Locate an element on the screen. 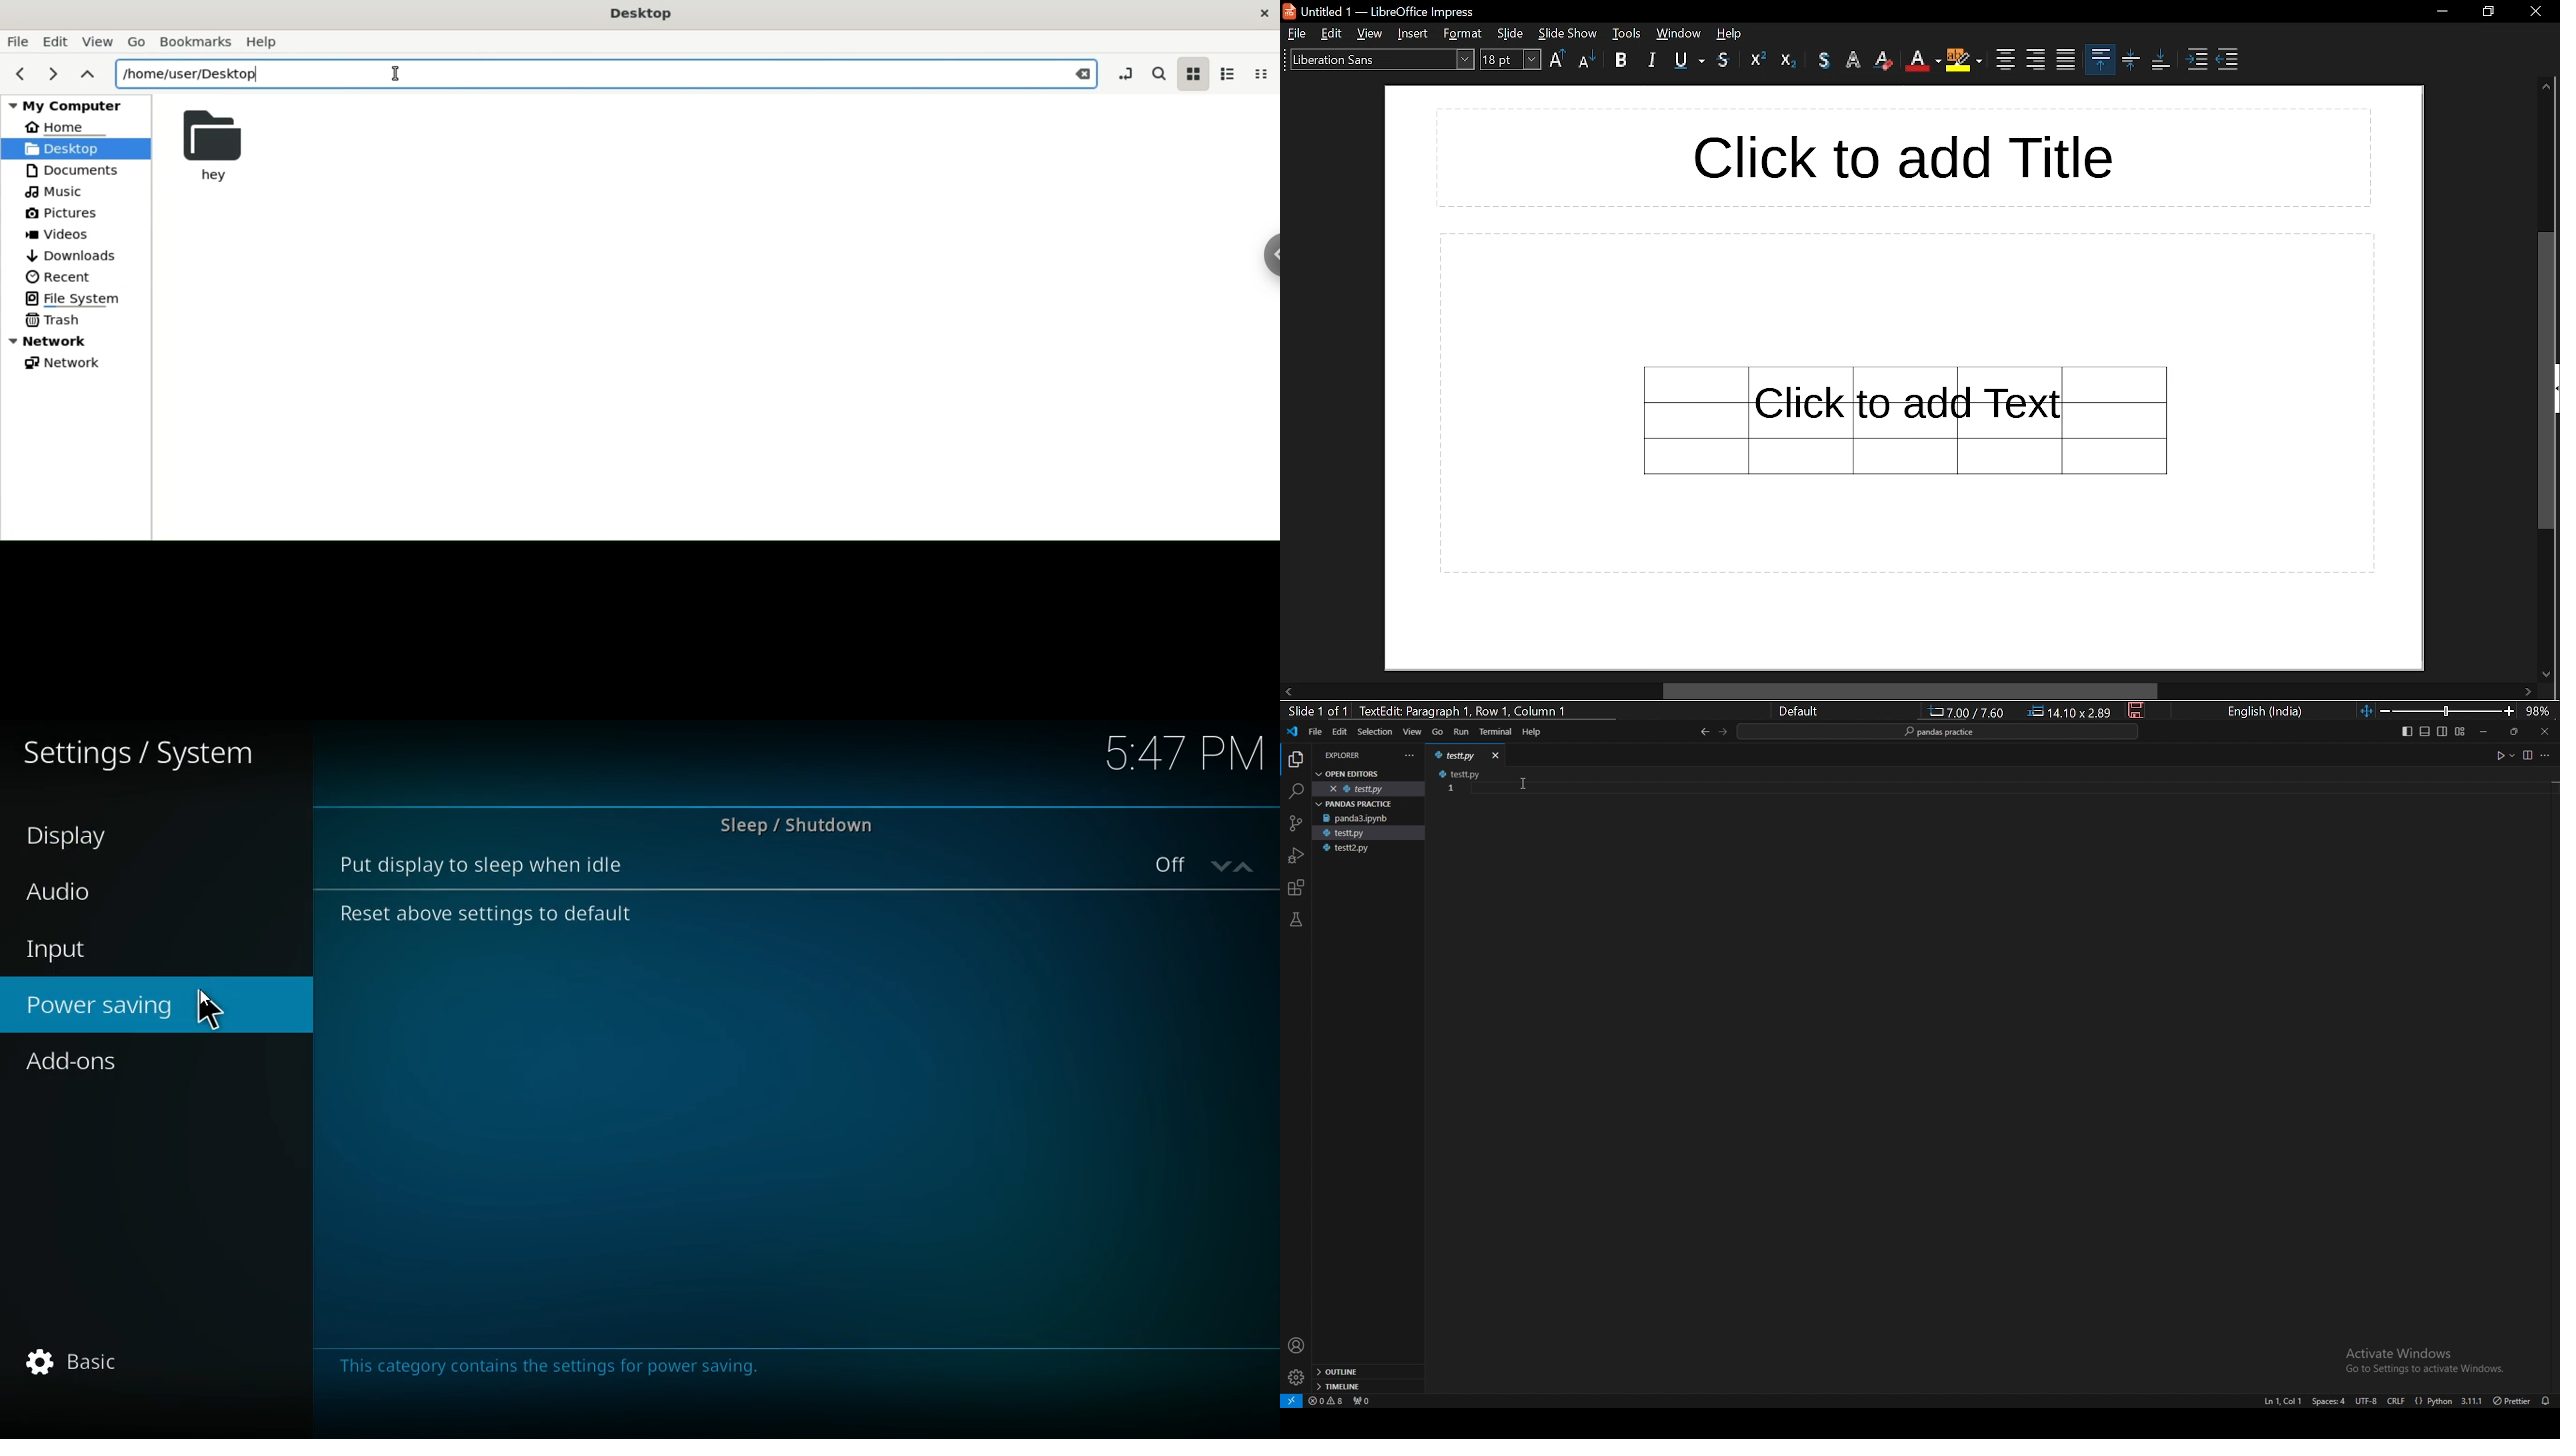  crlf is located at coordinates (2397, 1400).